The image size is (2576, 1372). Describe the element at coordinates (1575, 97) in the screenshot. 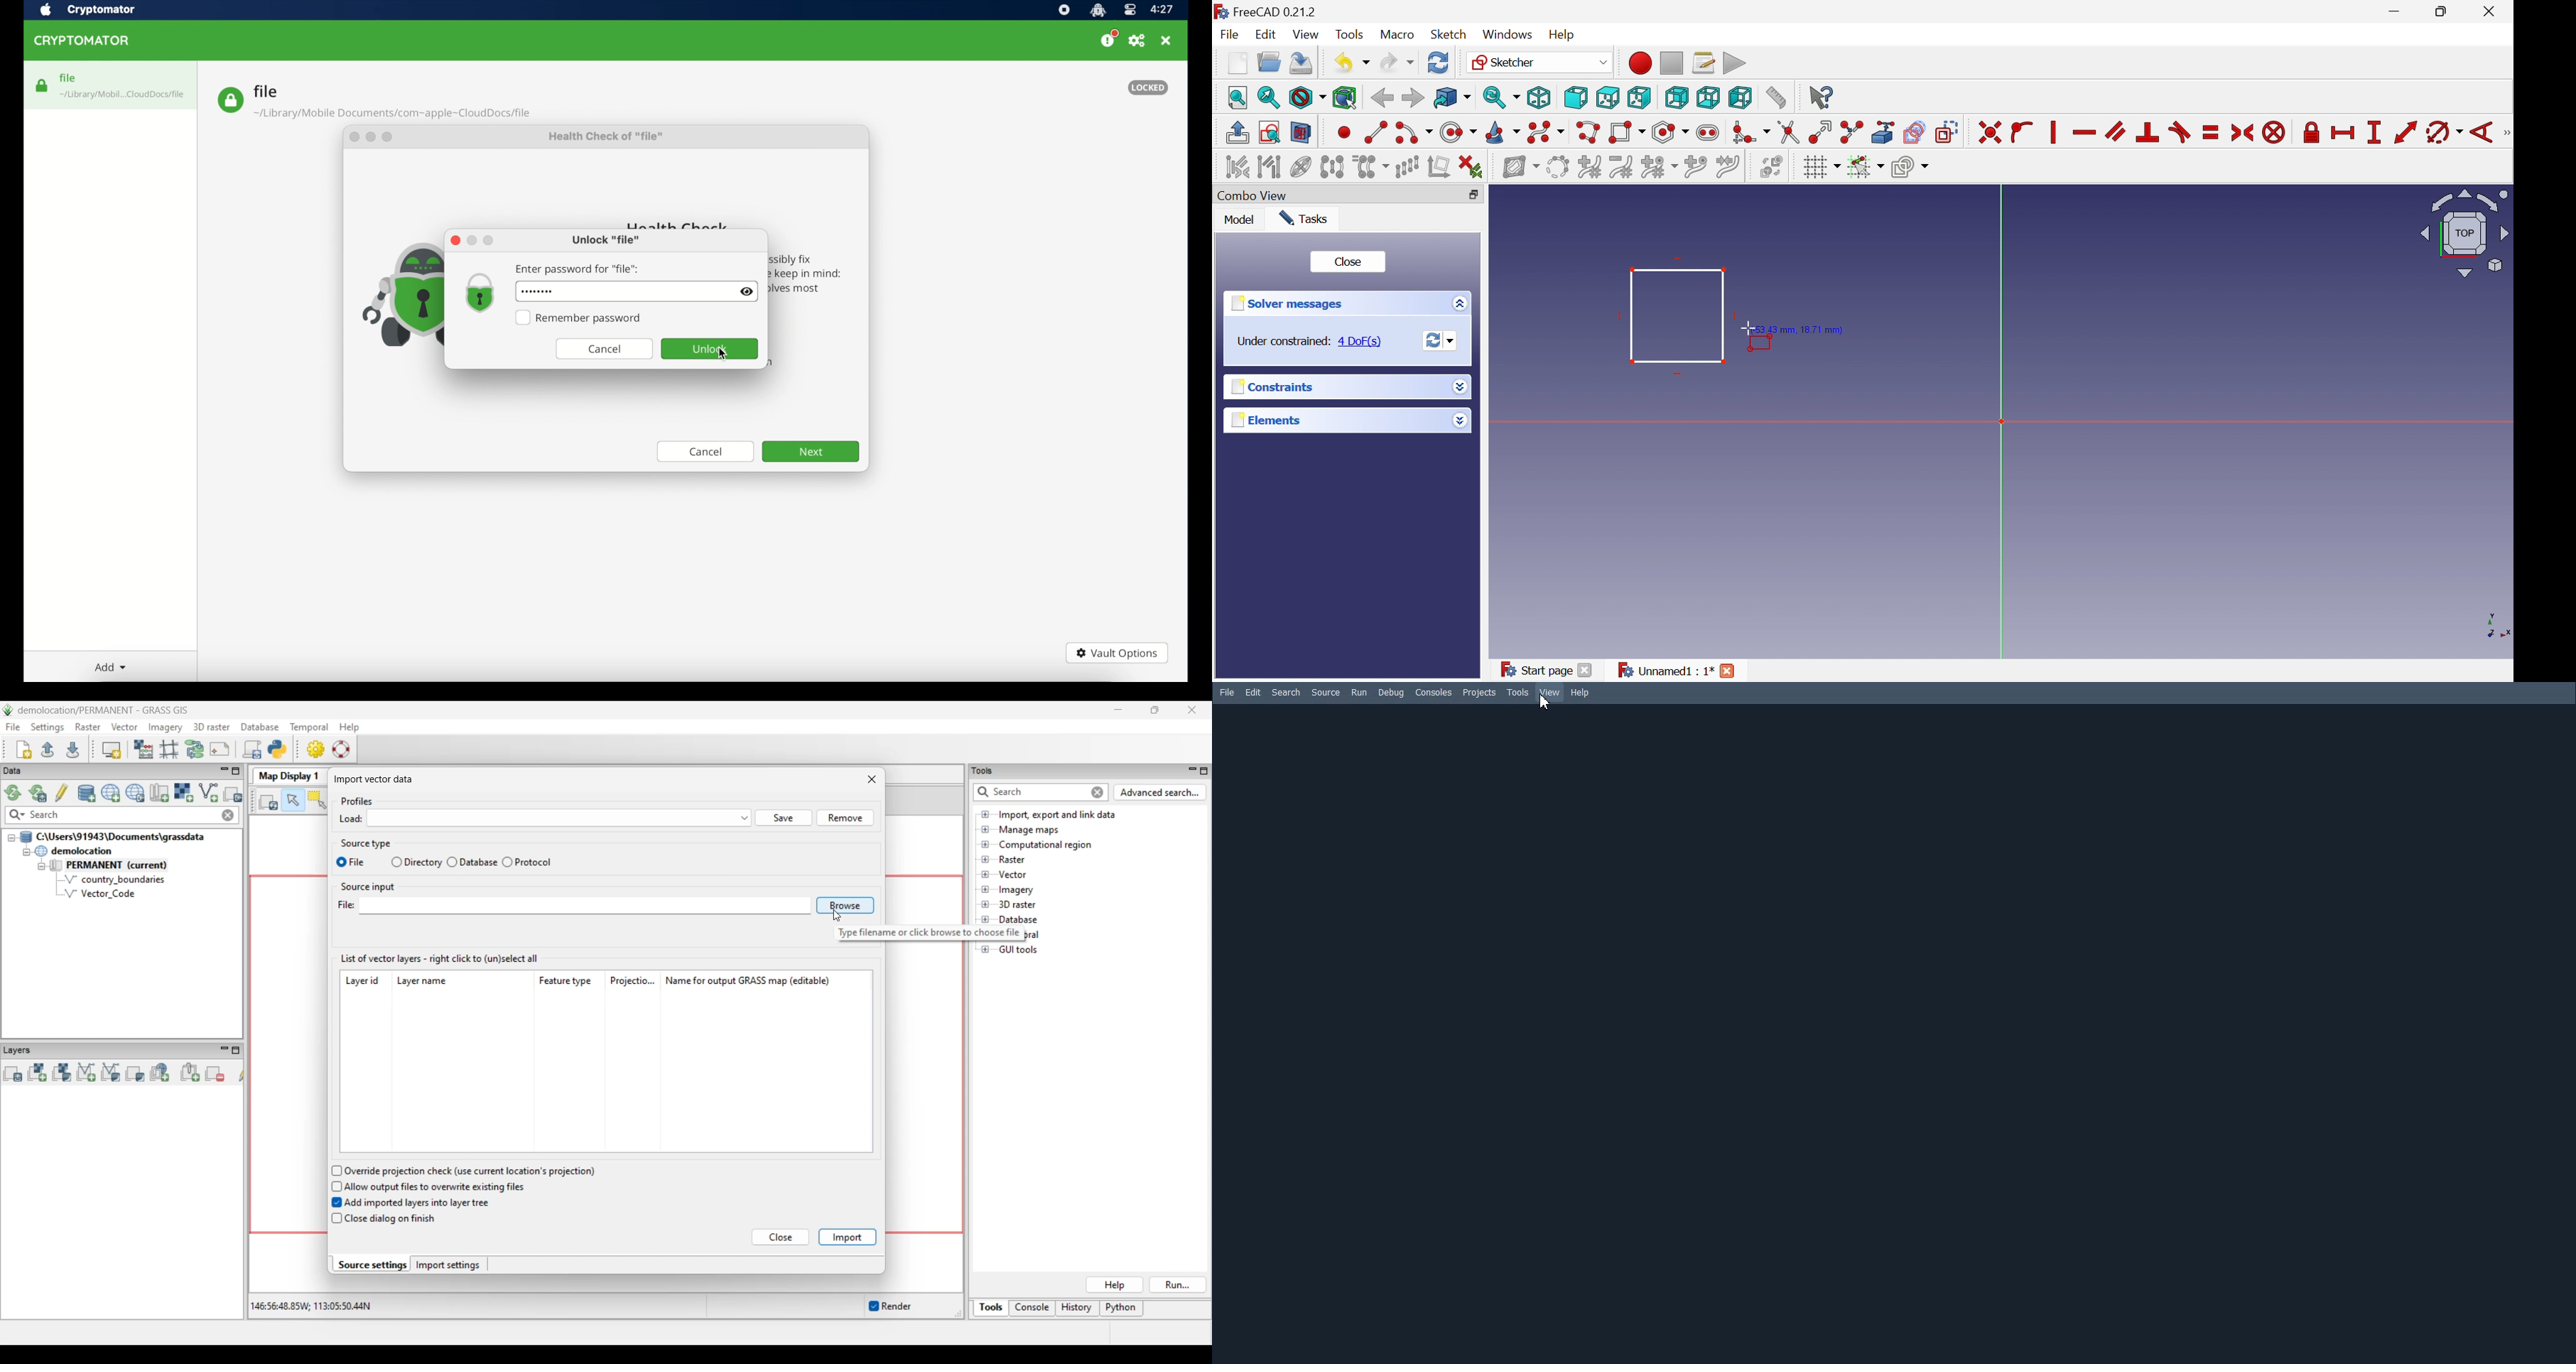

I see `Front` at that location.